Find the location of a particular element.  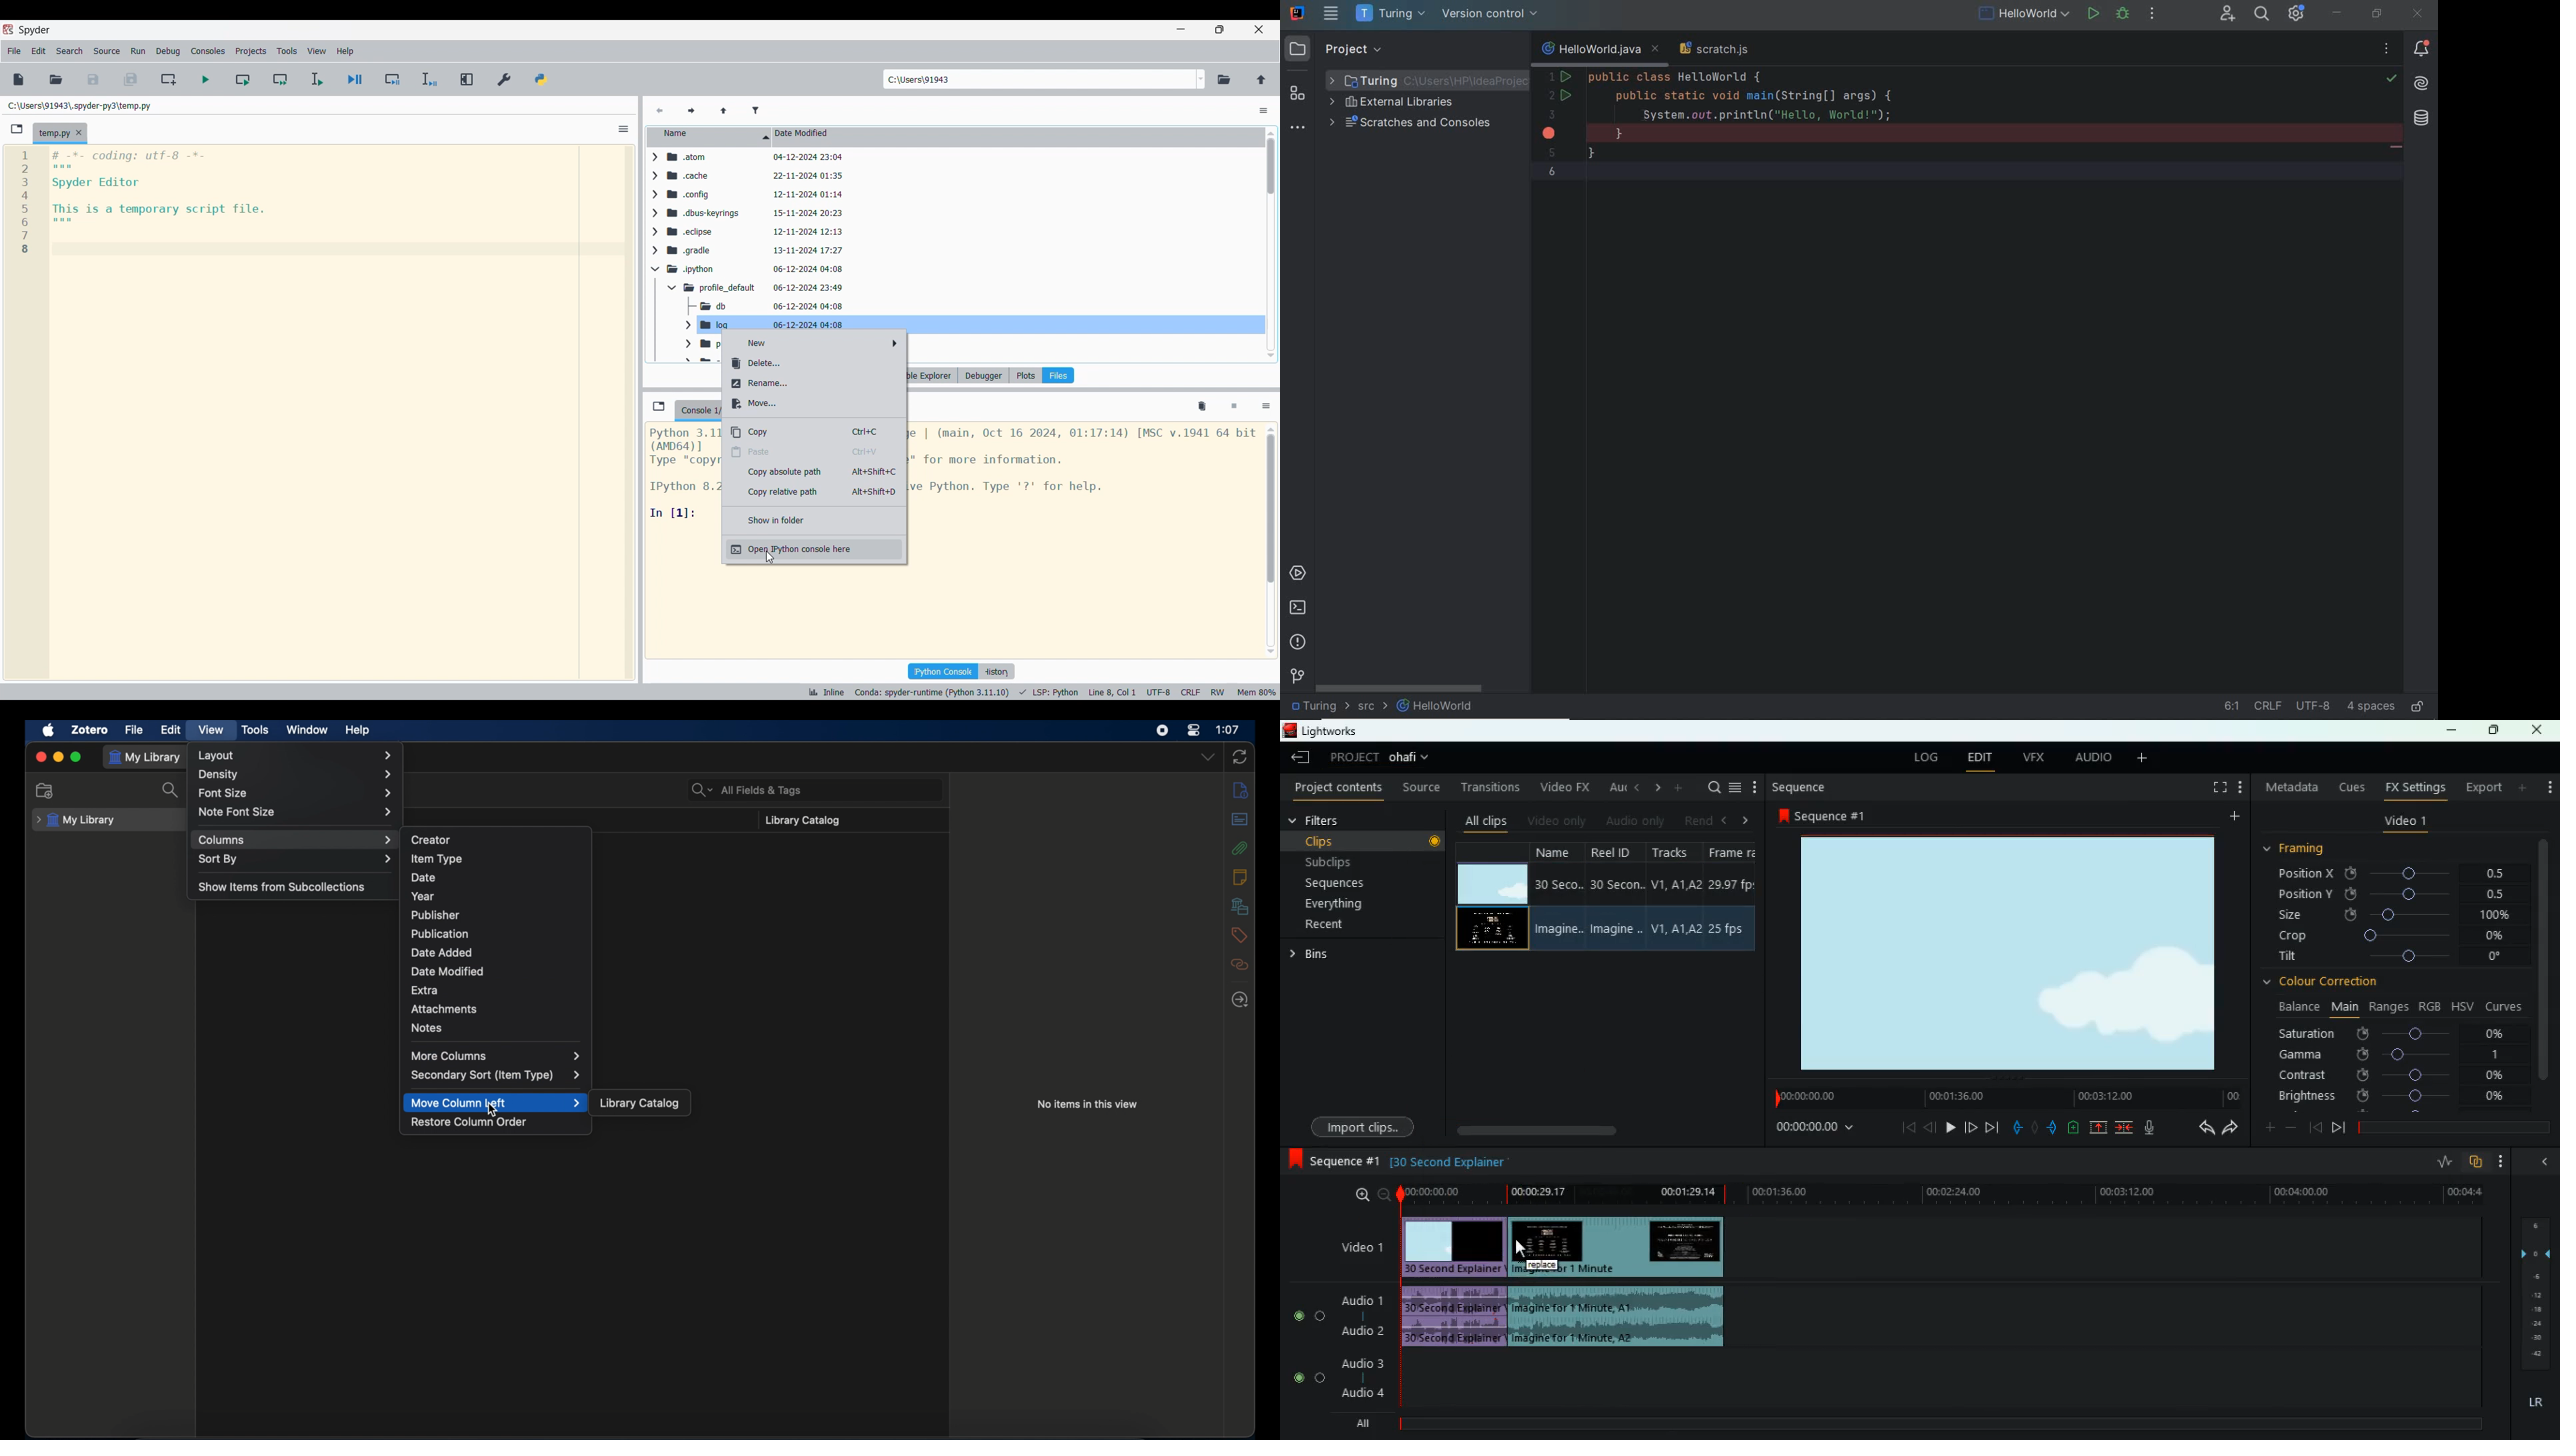

Software logo is located at coordinates (8, 29).